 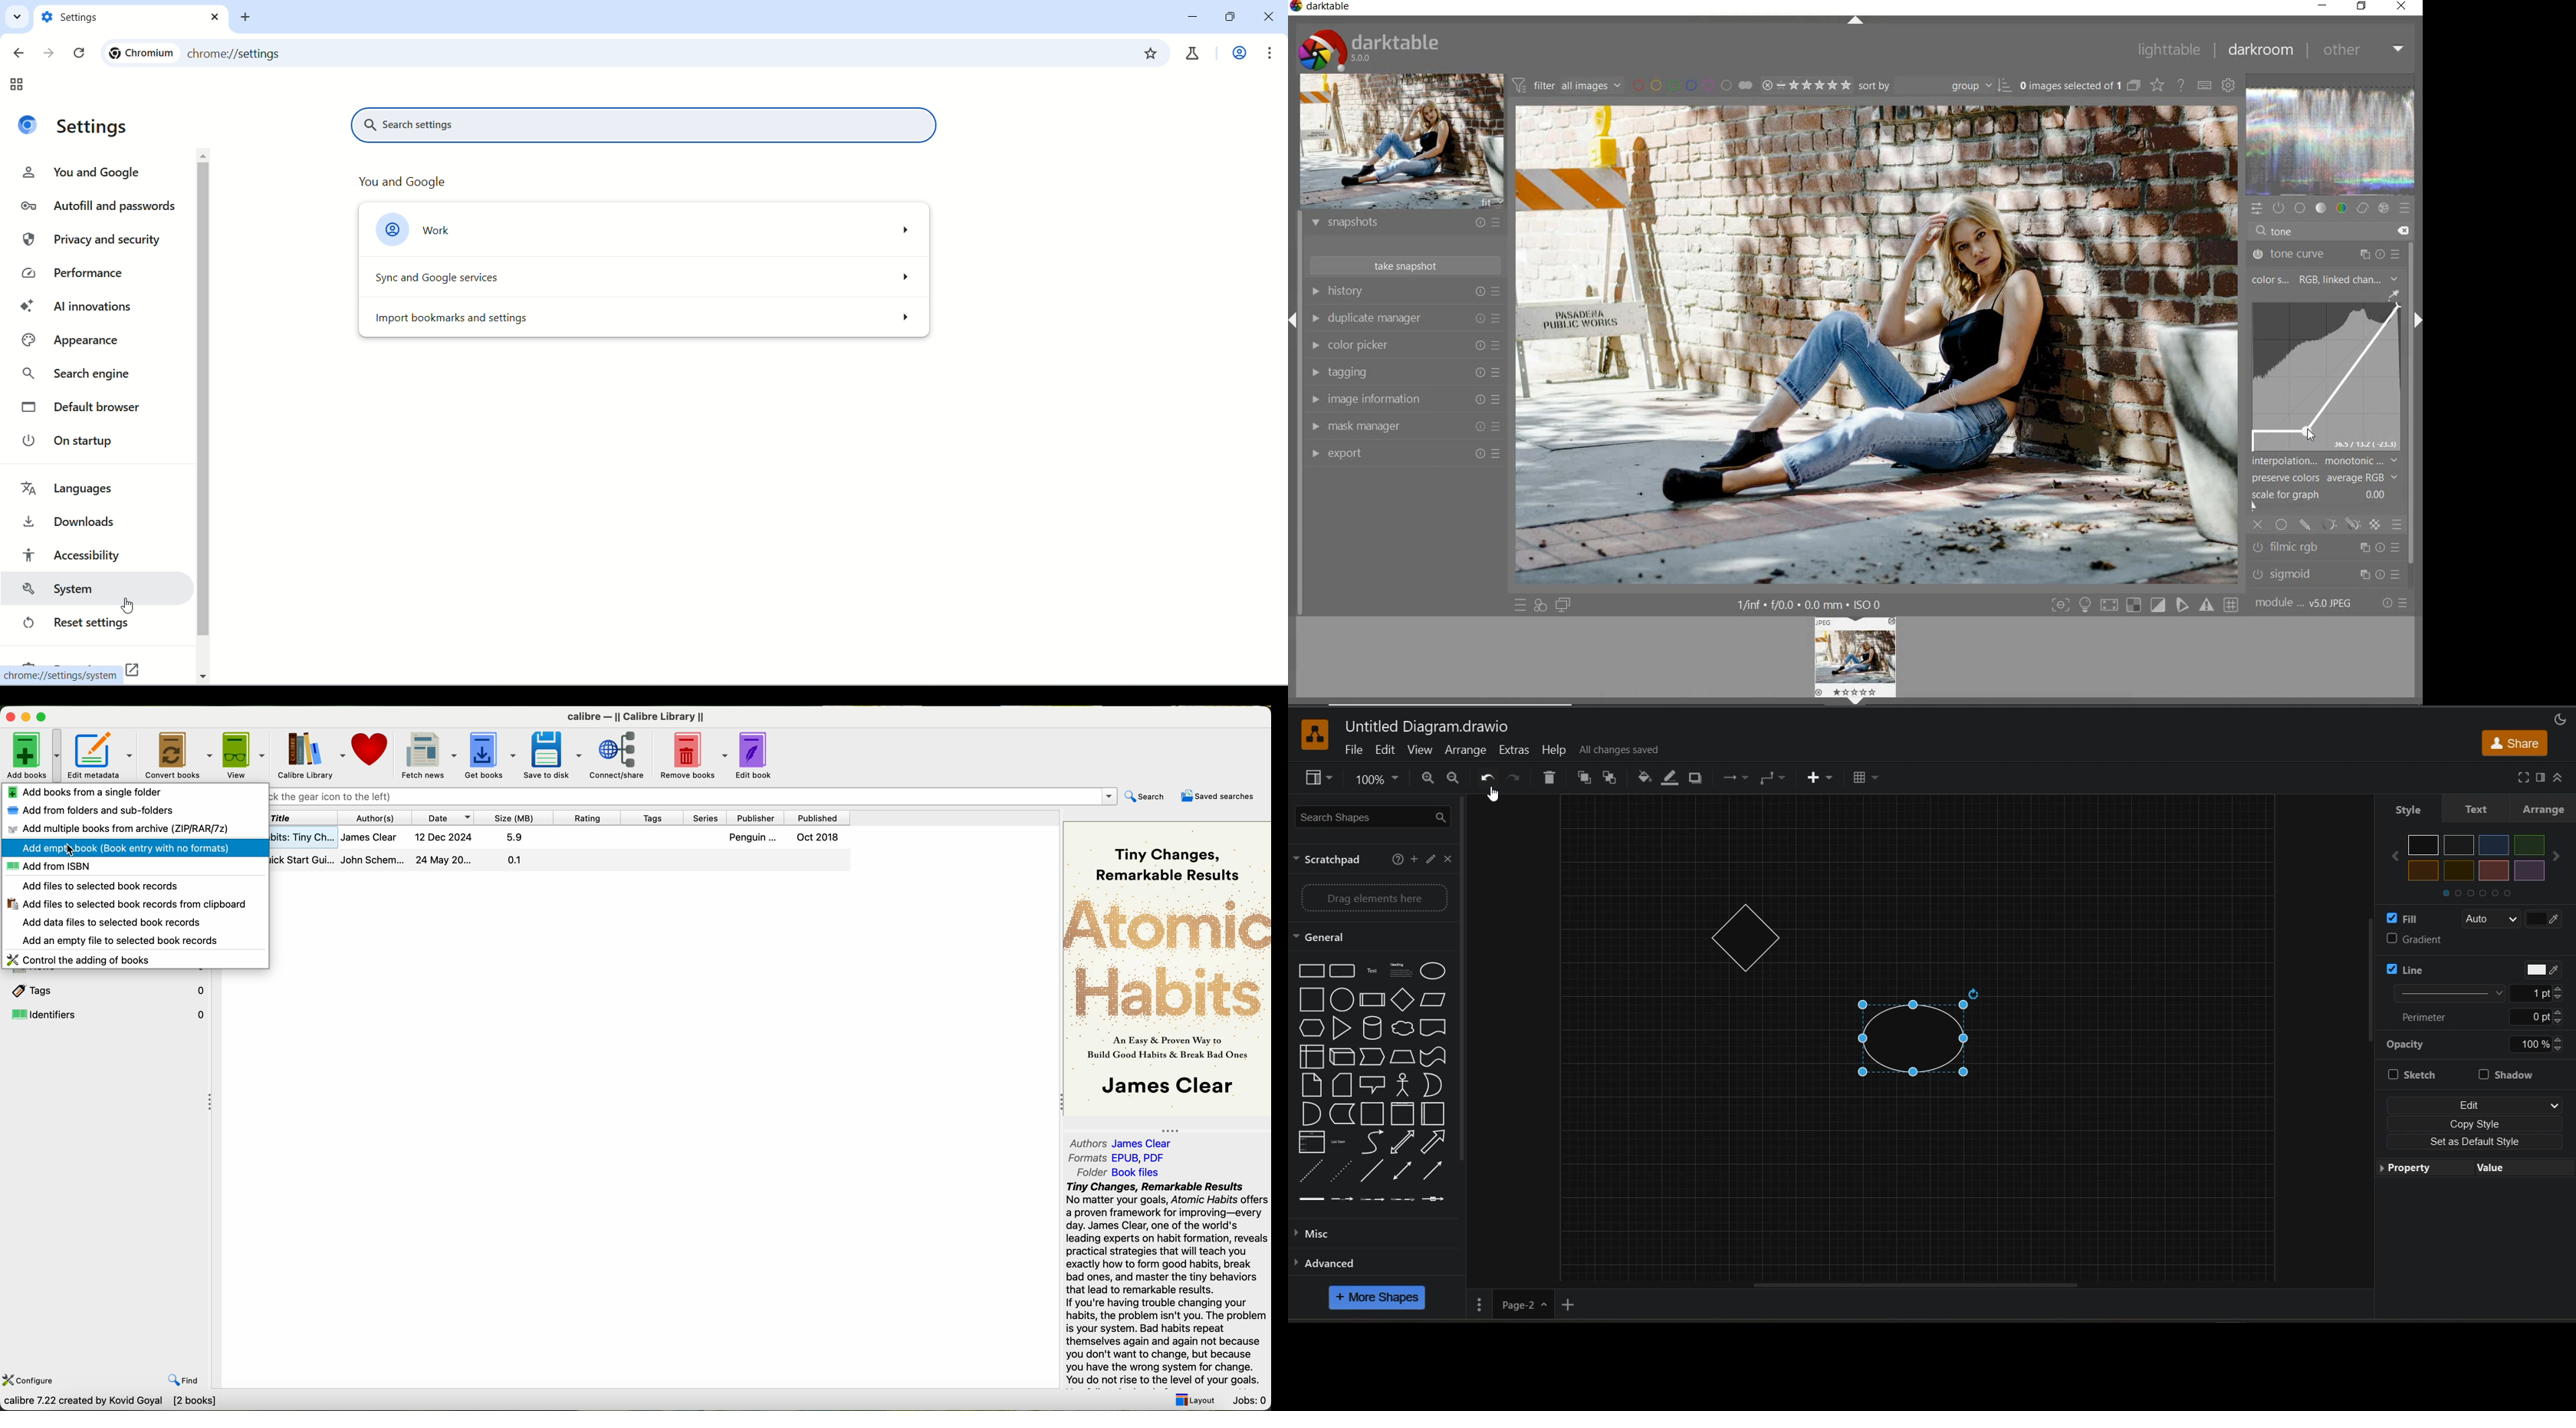 What do you see at coordinates (2281, 524) in the screenshot?
I see `uniformly` at bounding box center [2281, 524].